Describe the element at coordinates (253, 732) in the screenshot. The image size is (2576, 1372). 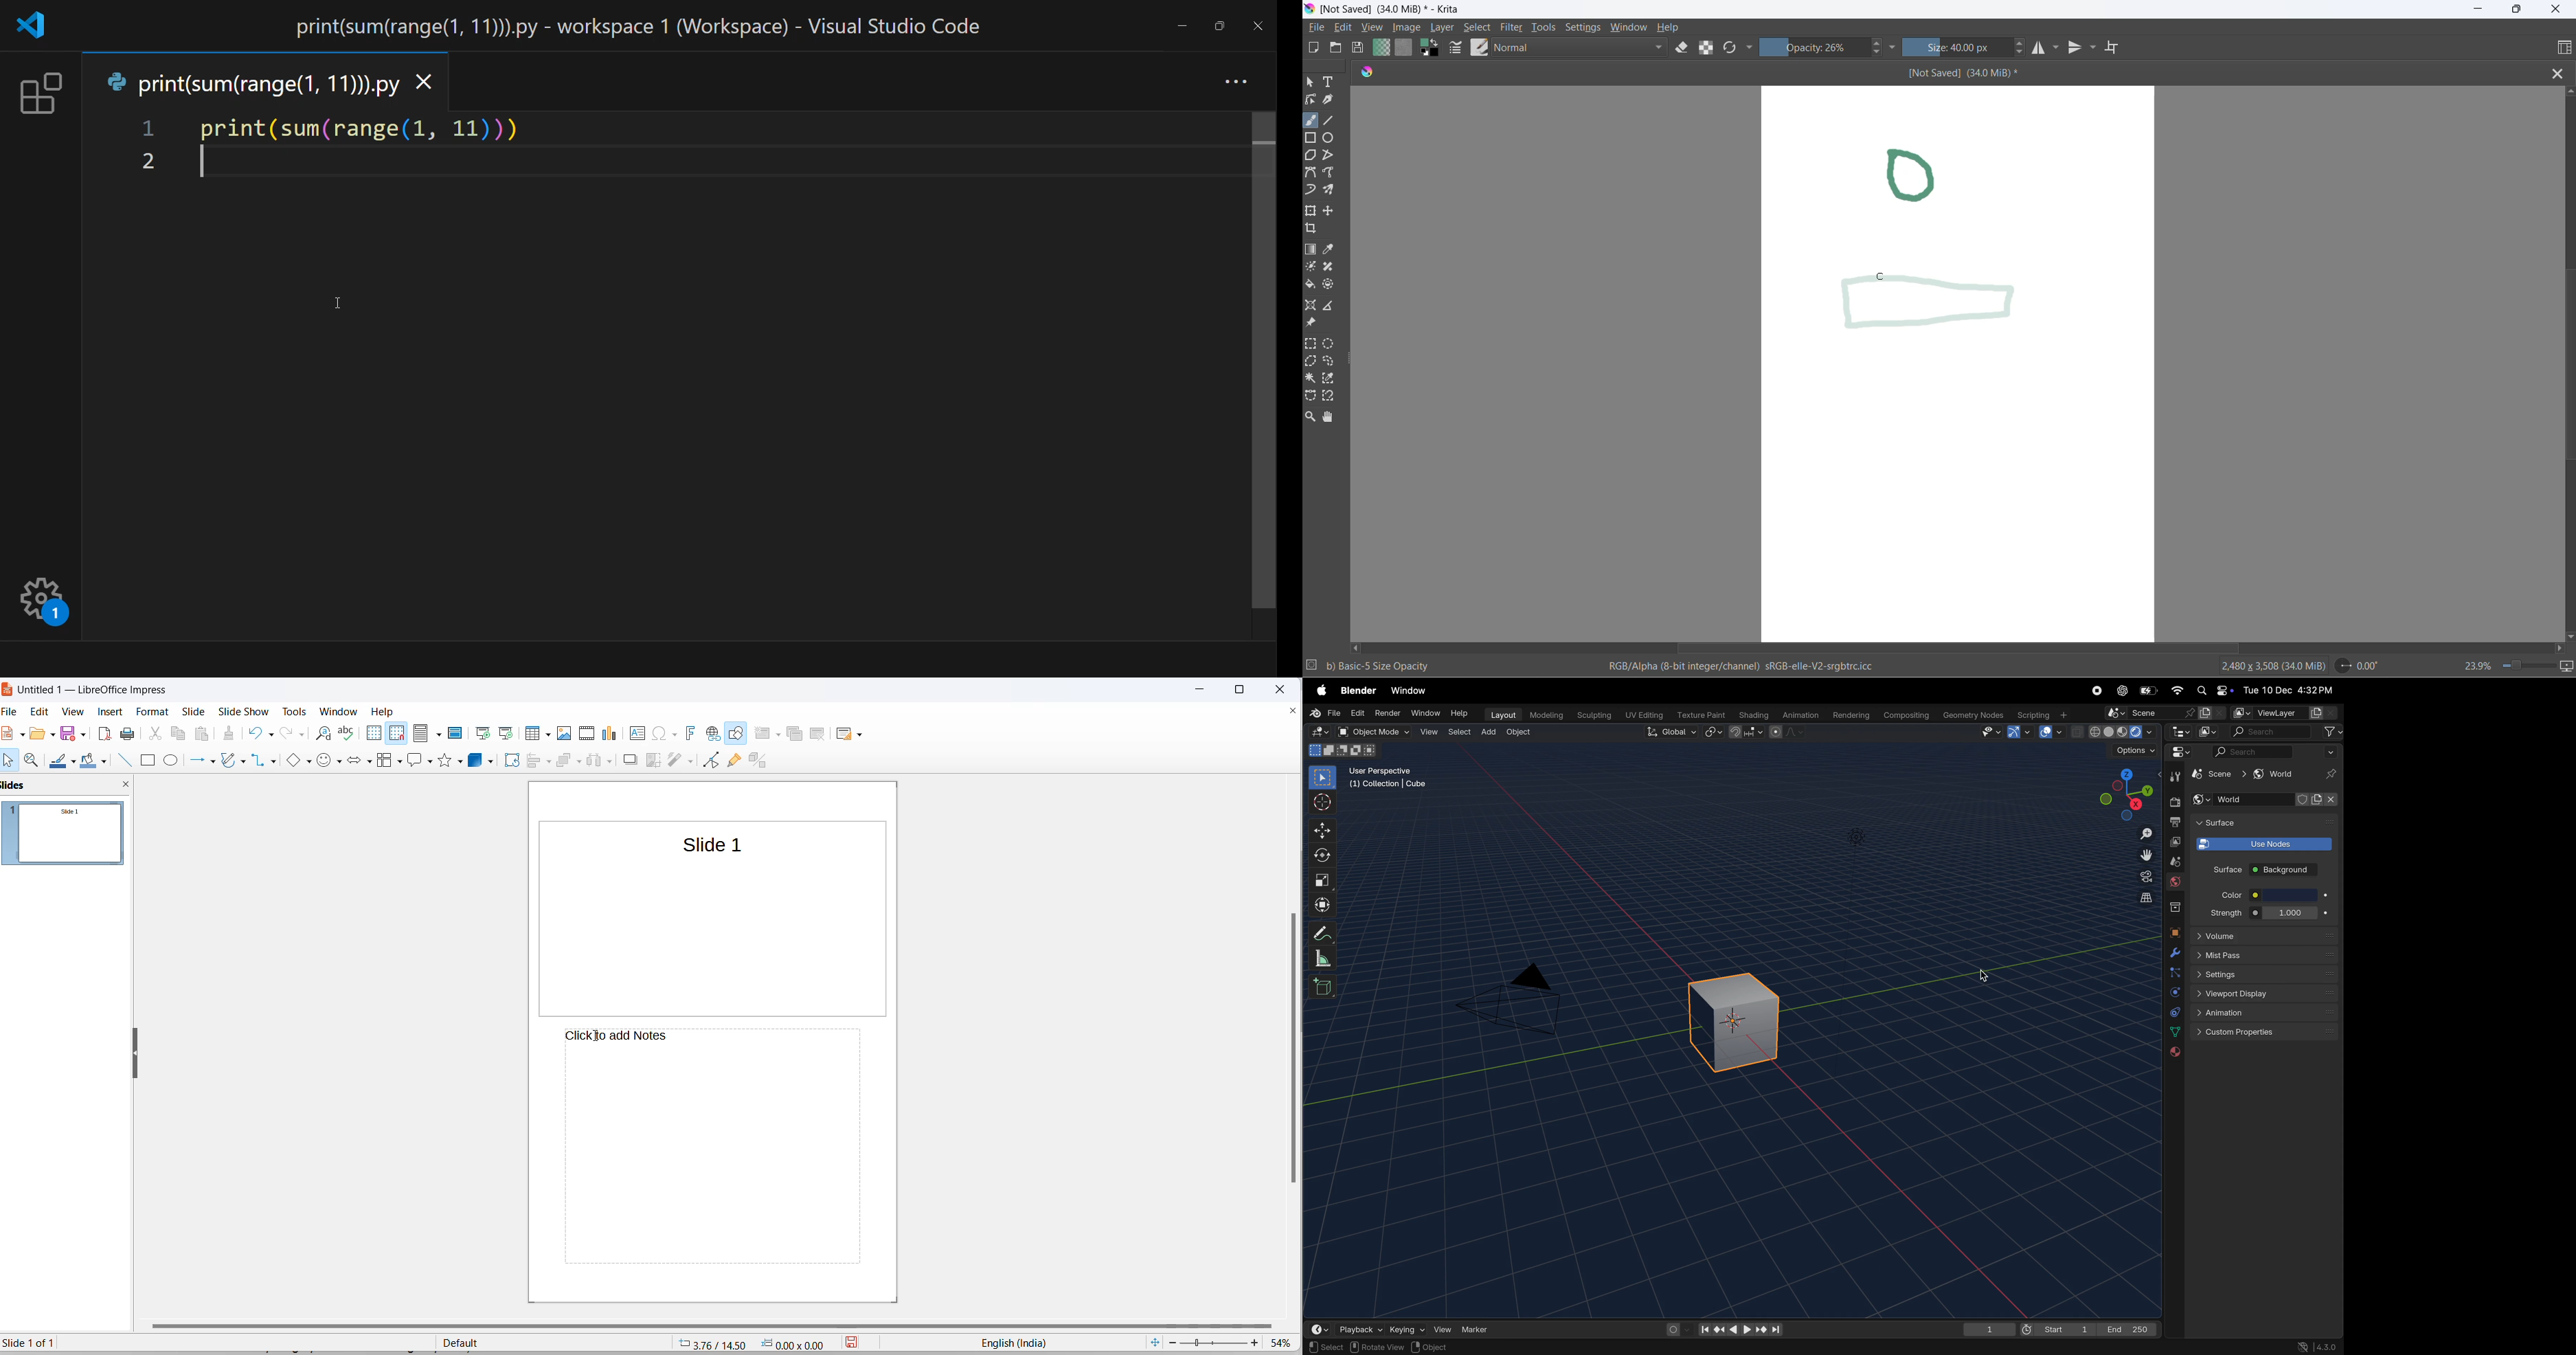
I see `undo` at that location.